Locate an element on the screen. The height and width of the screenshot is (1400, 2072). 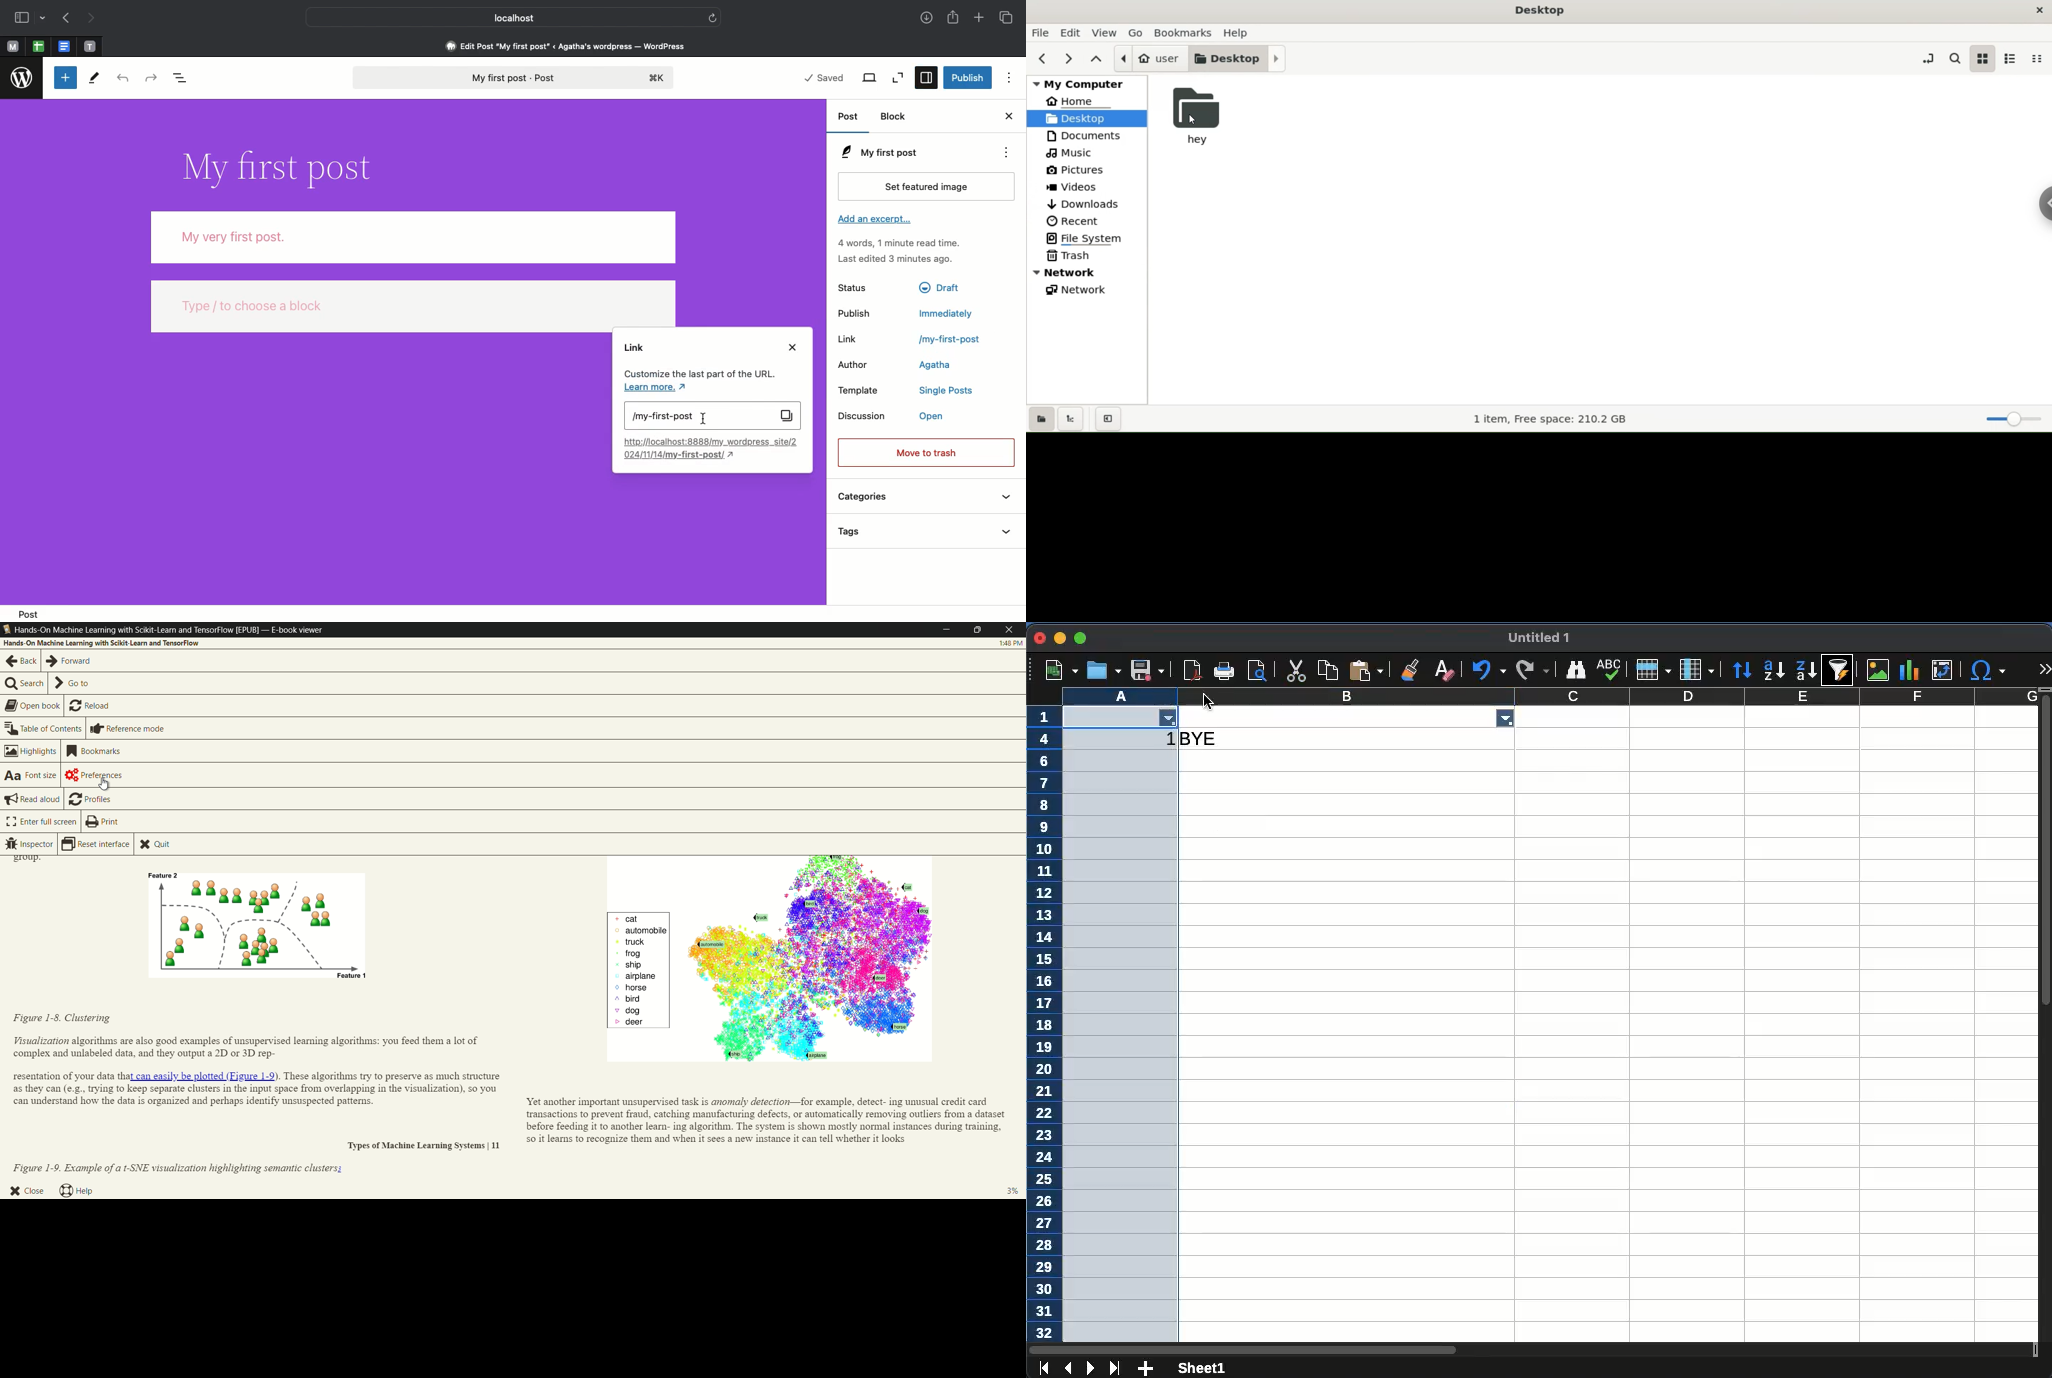
Body is located at coordinates (414, 237).